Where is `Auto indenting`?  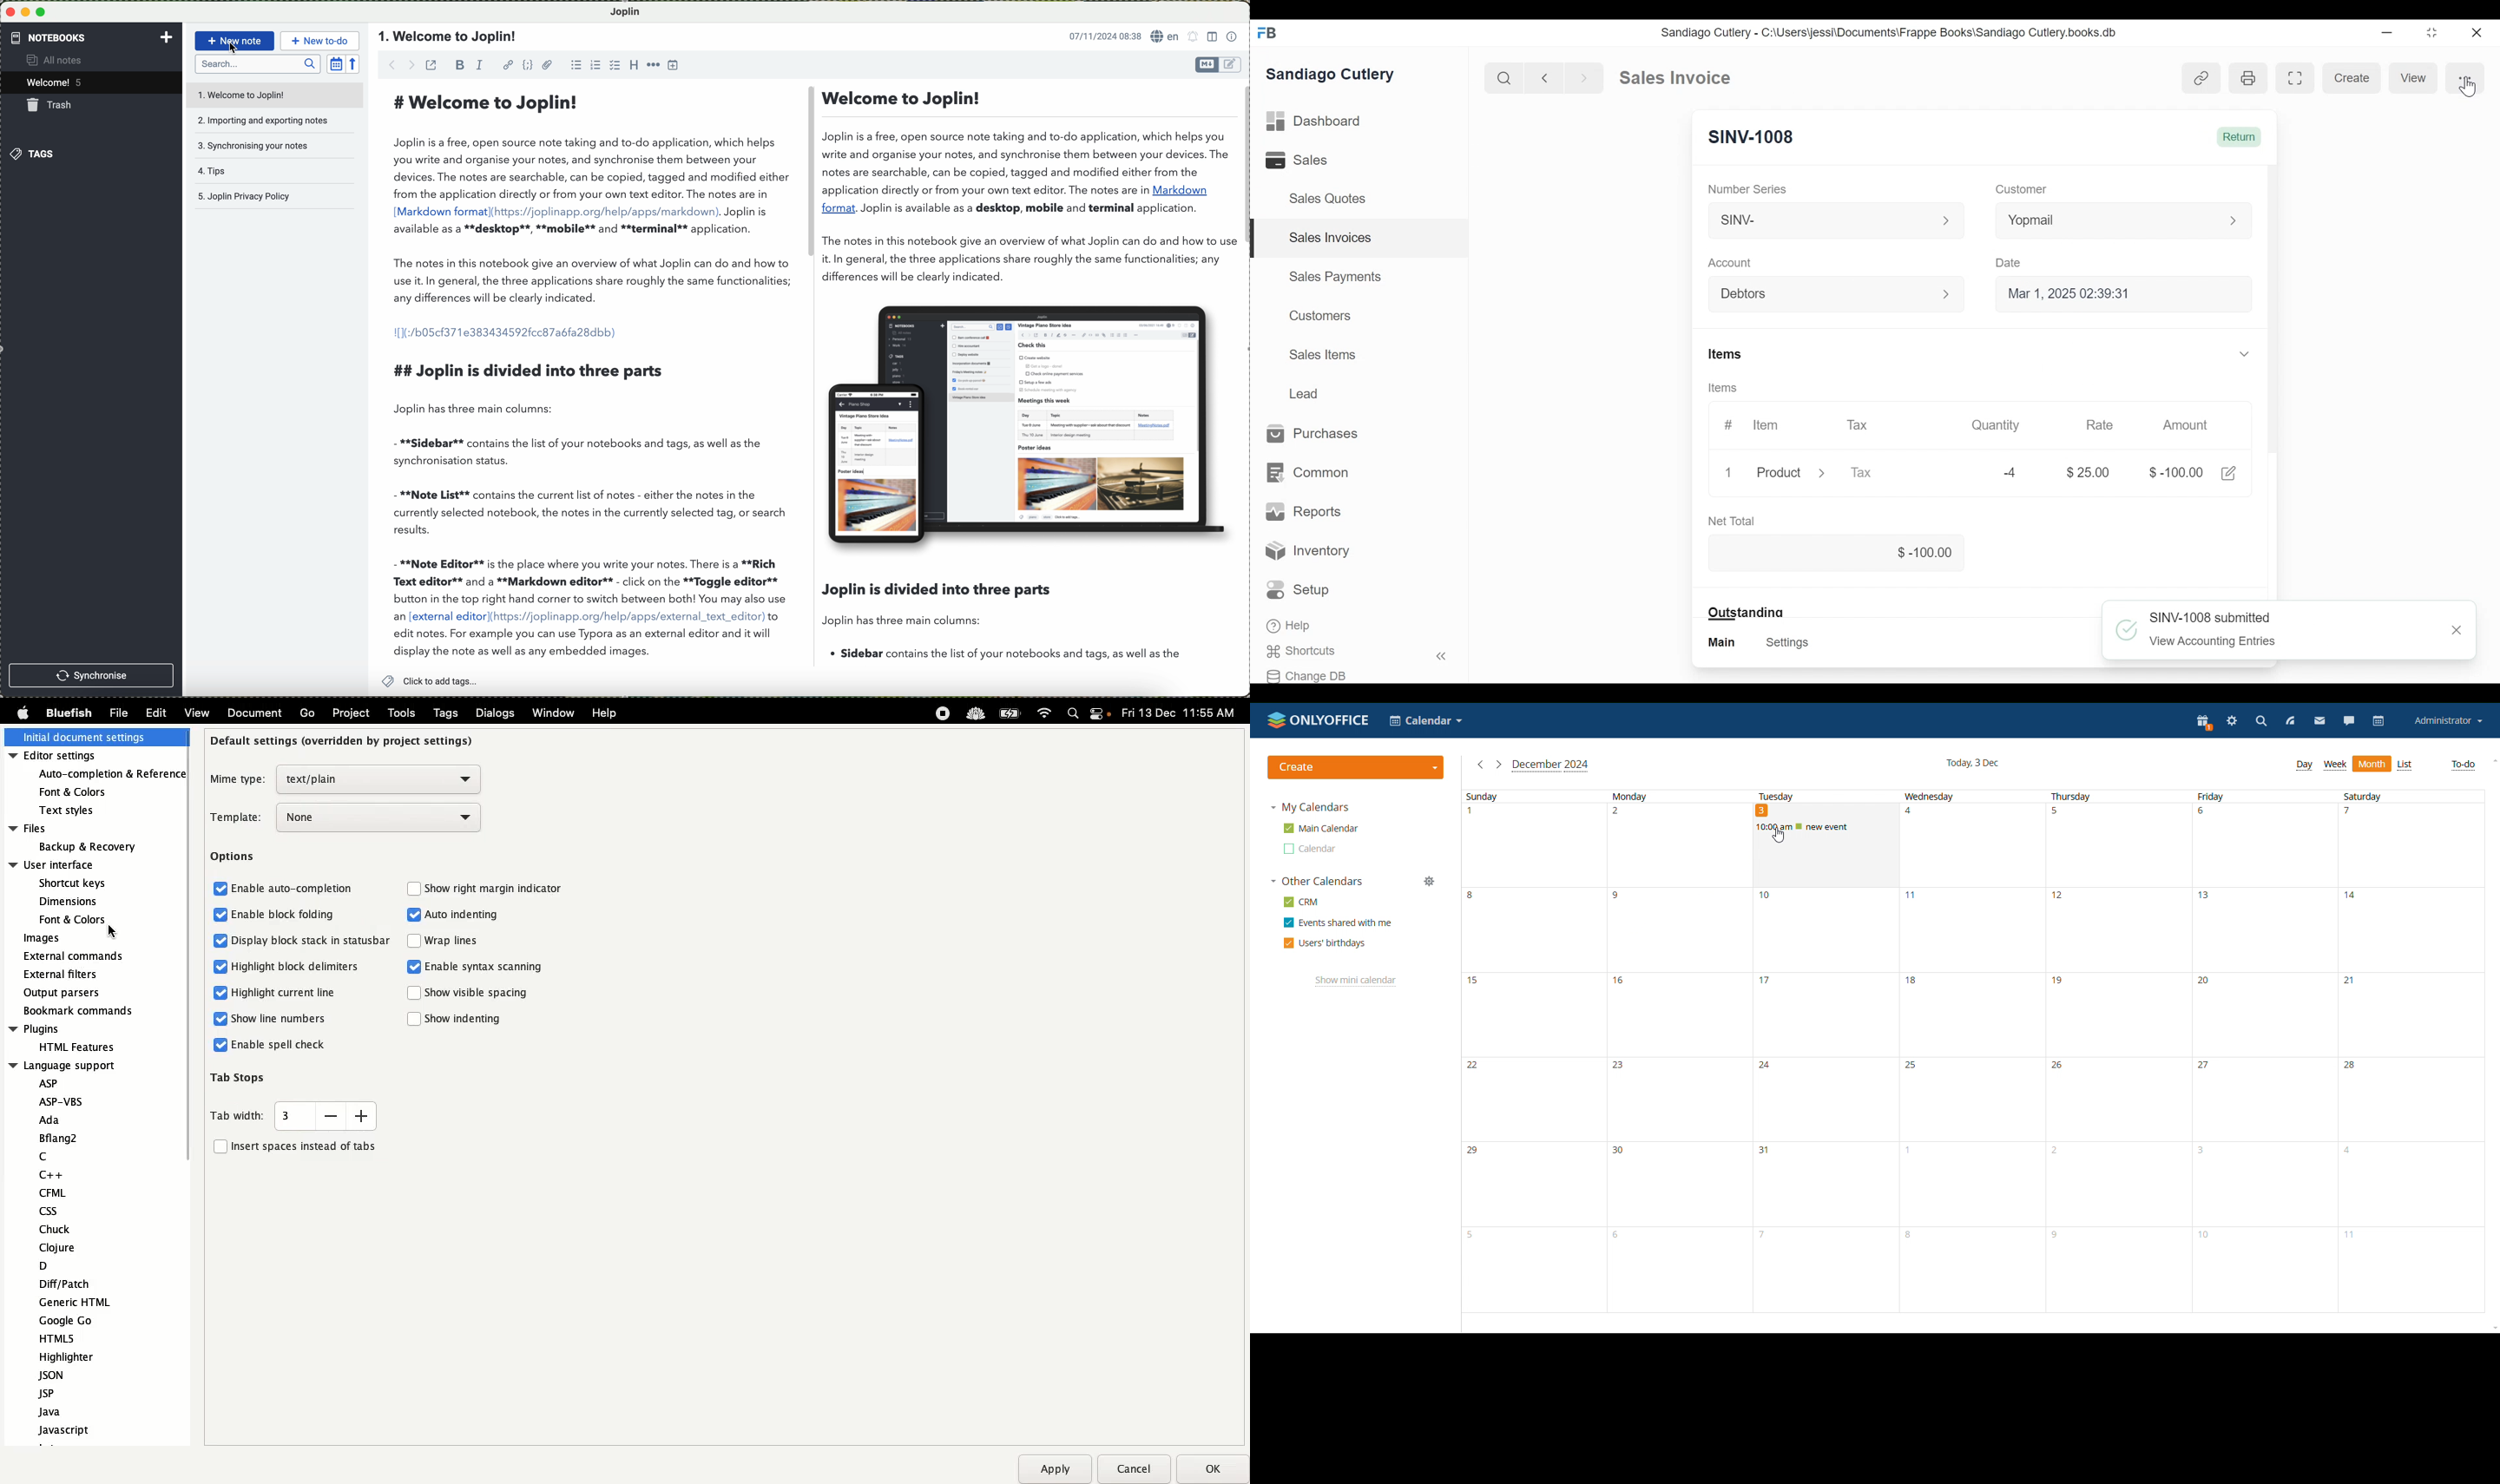
Auto indenting is located at coordinates (457, 916).